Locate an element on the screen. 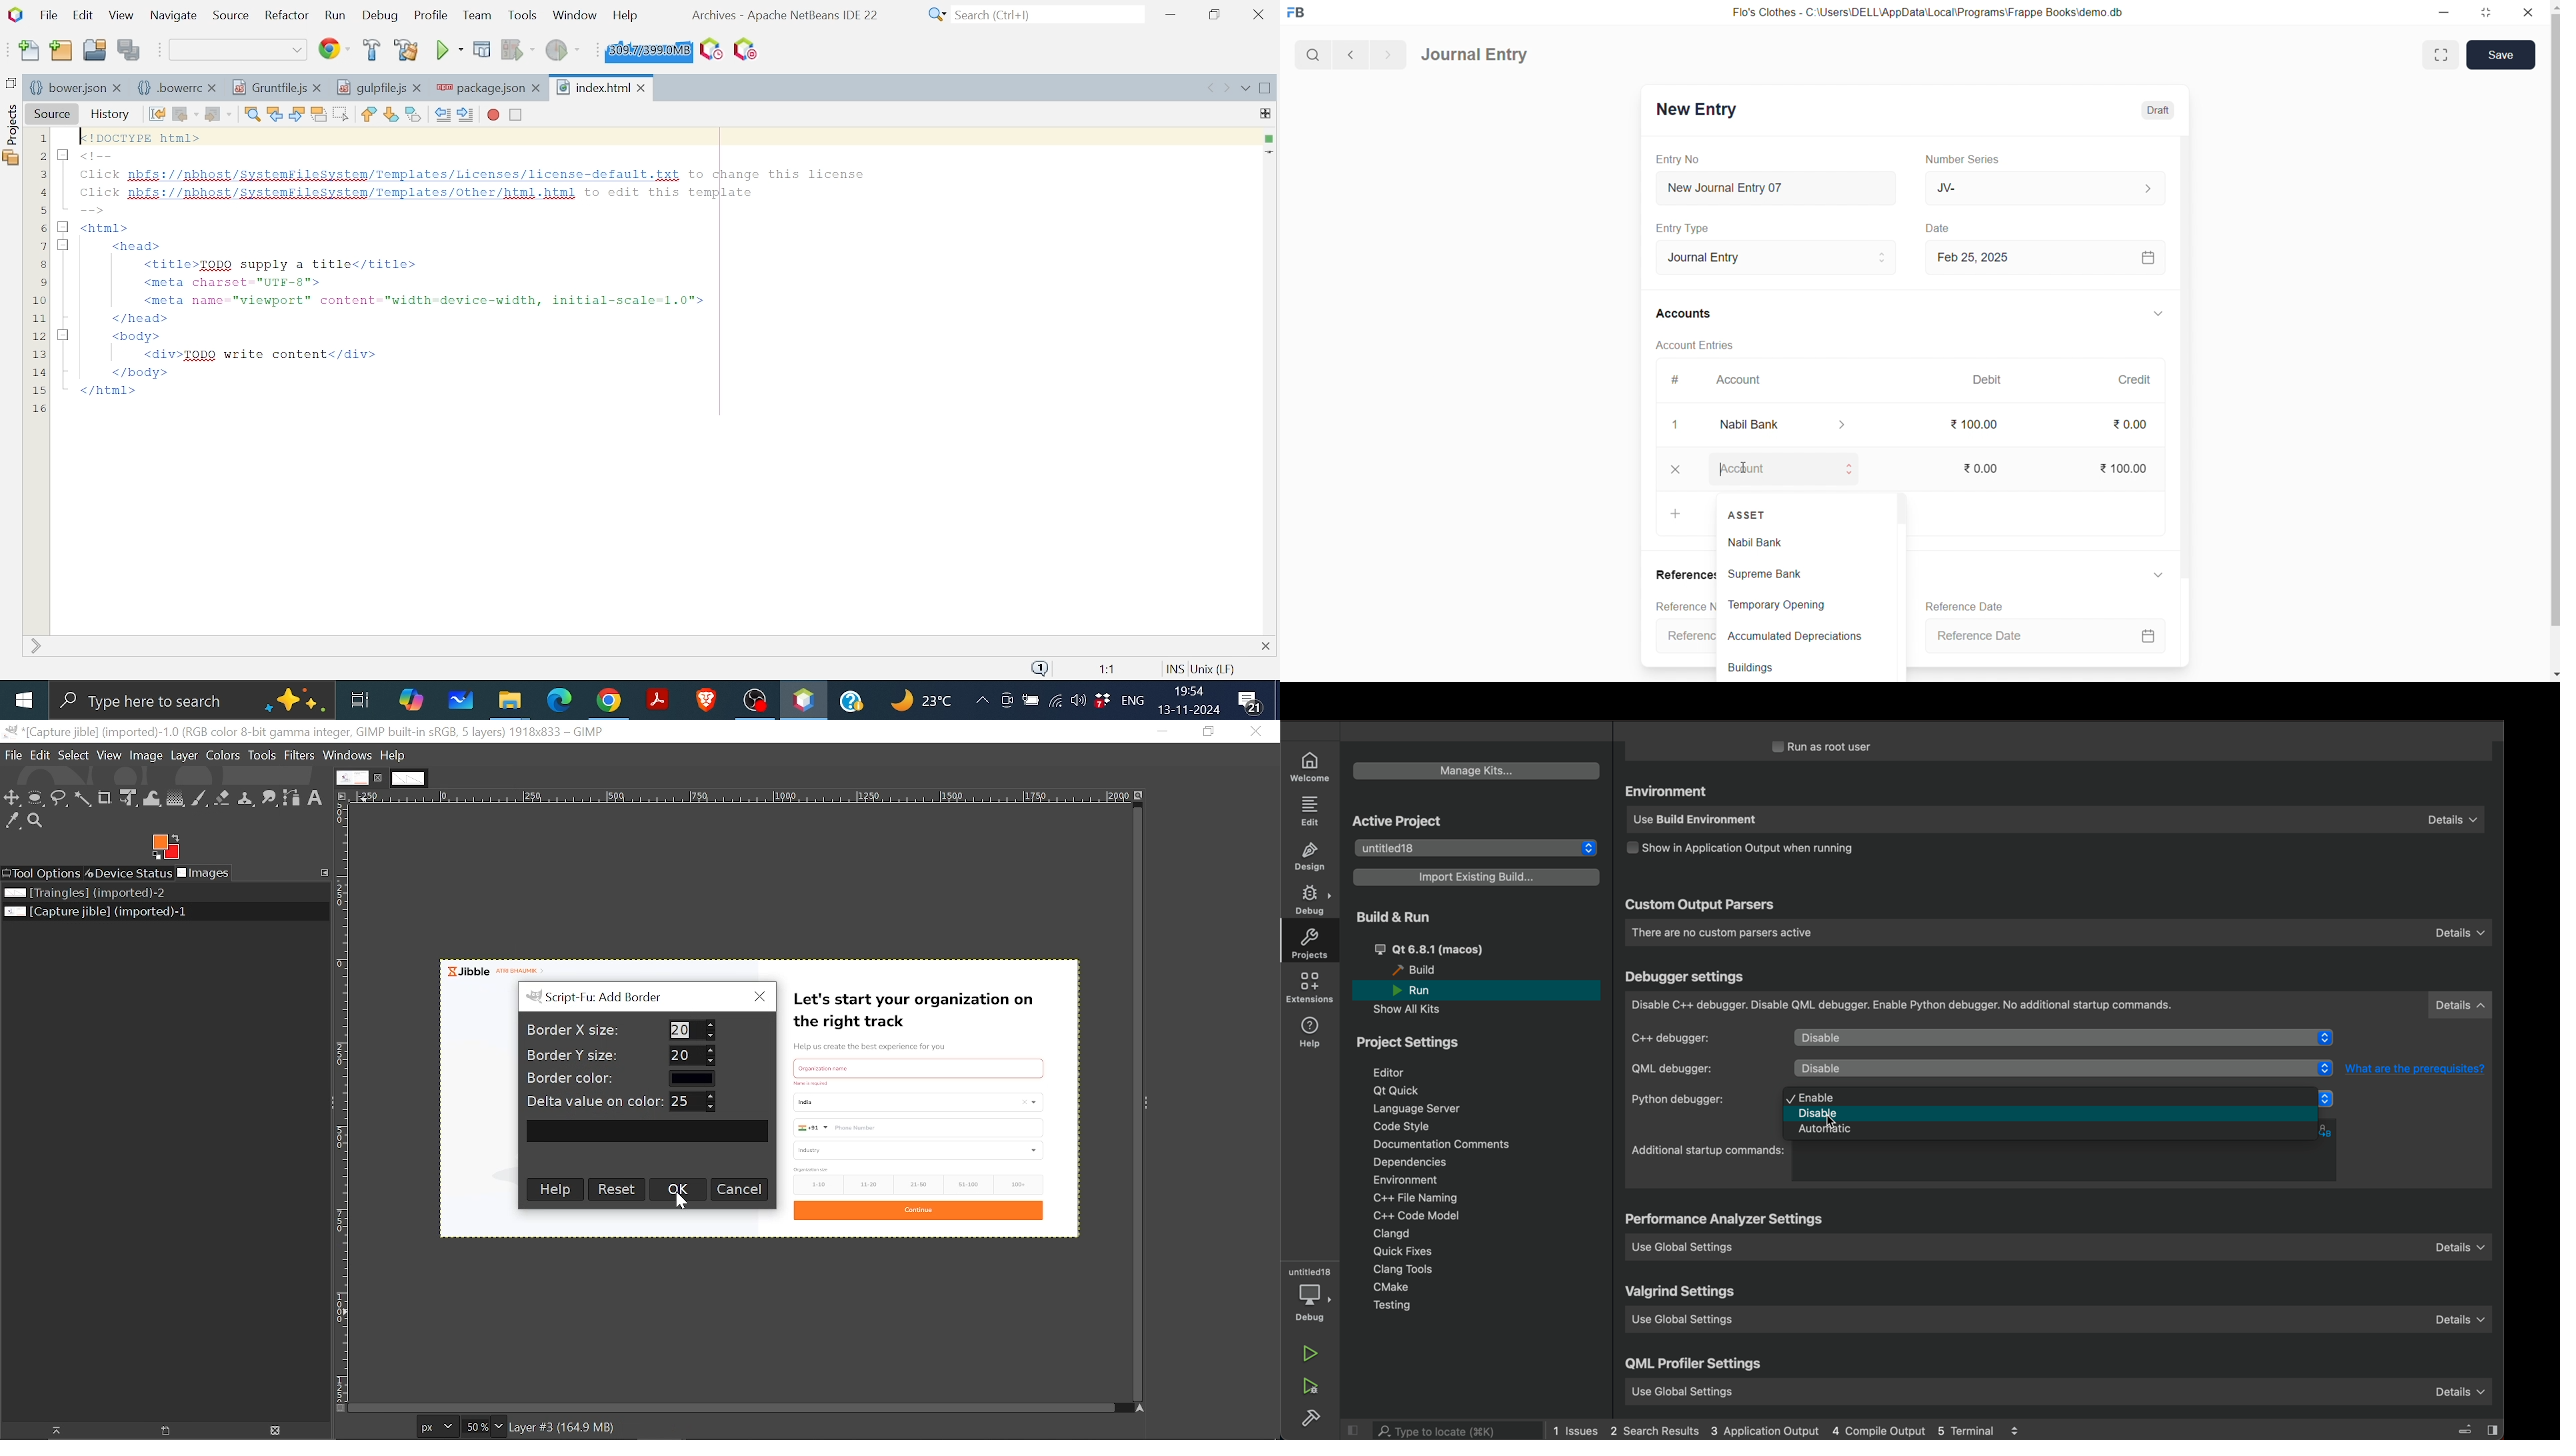  supreme Bank is located at coordinates (1800, 573).